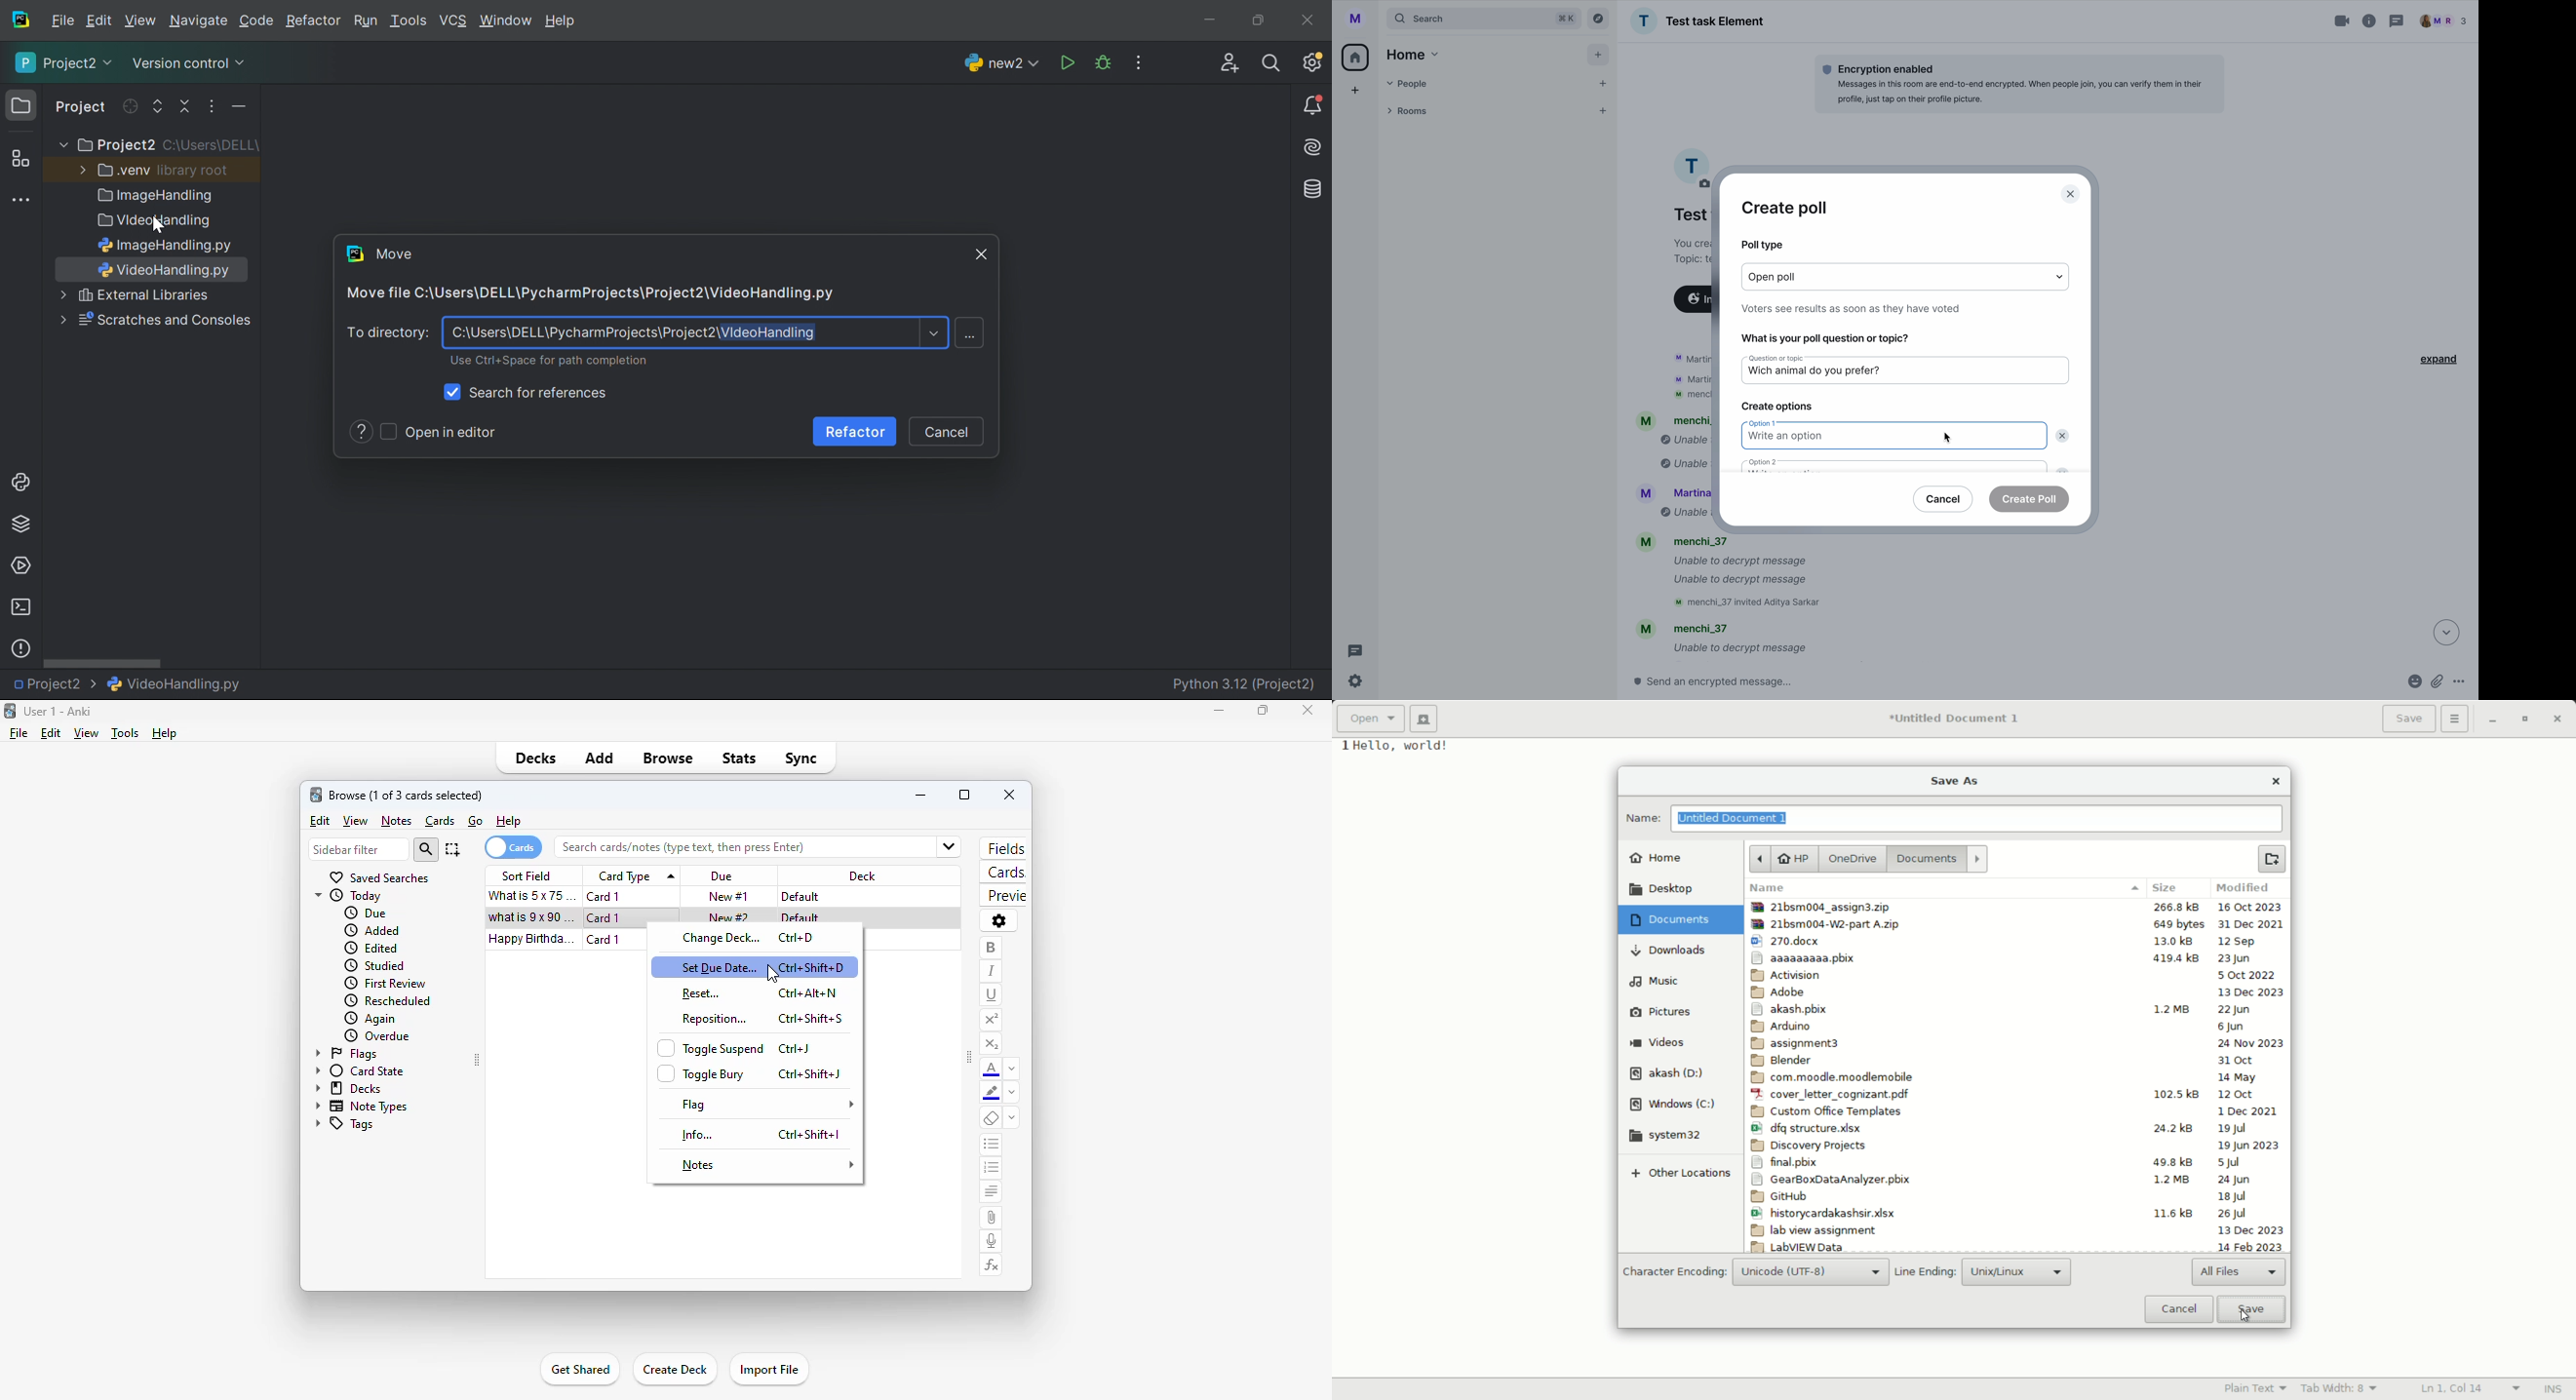 The image size is (2576, 1400). What do you see at coordinates (1785, 208) in the screenshot?
I see `create poll` at bounding box center [1785, 208].